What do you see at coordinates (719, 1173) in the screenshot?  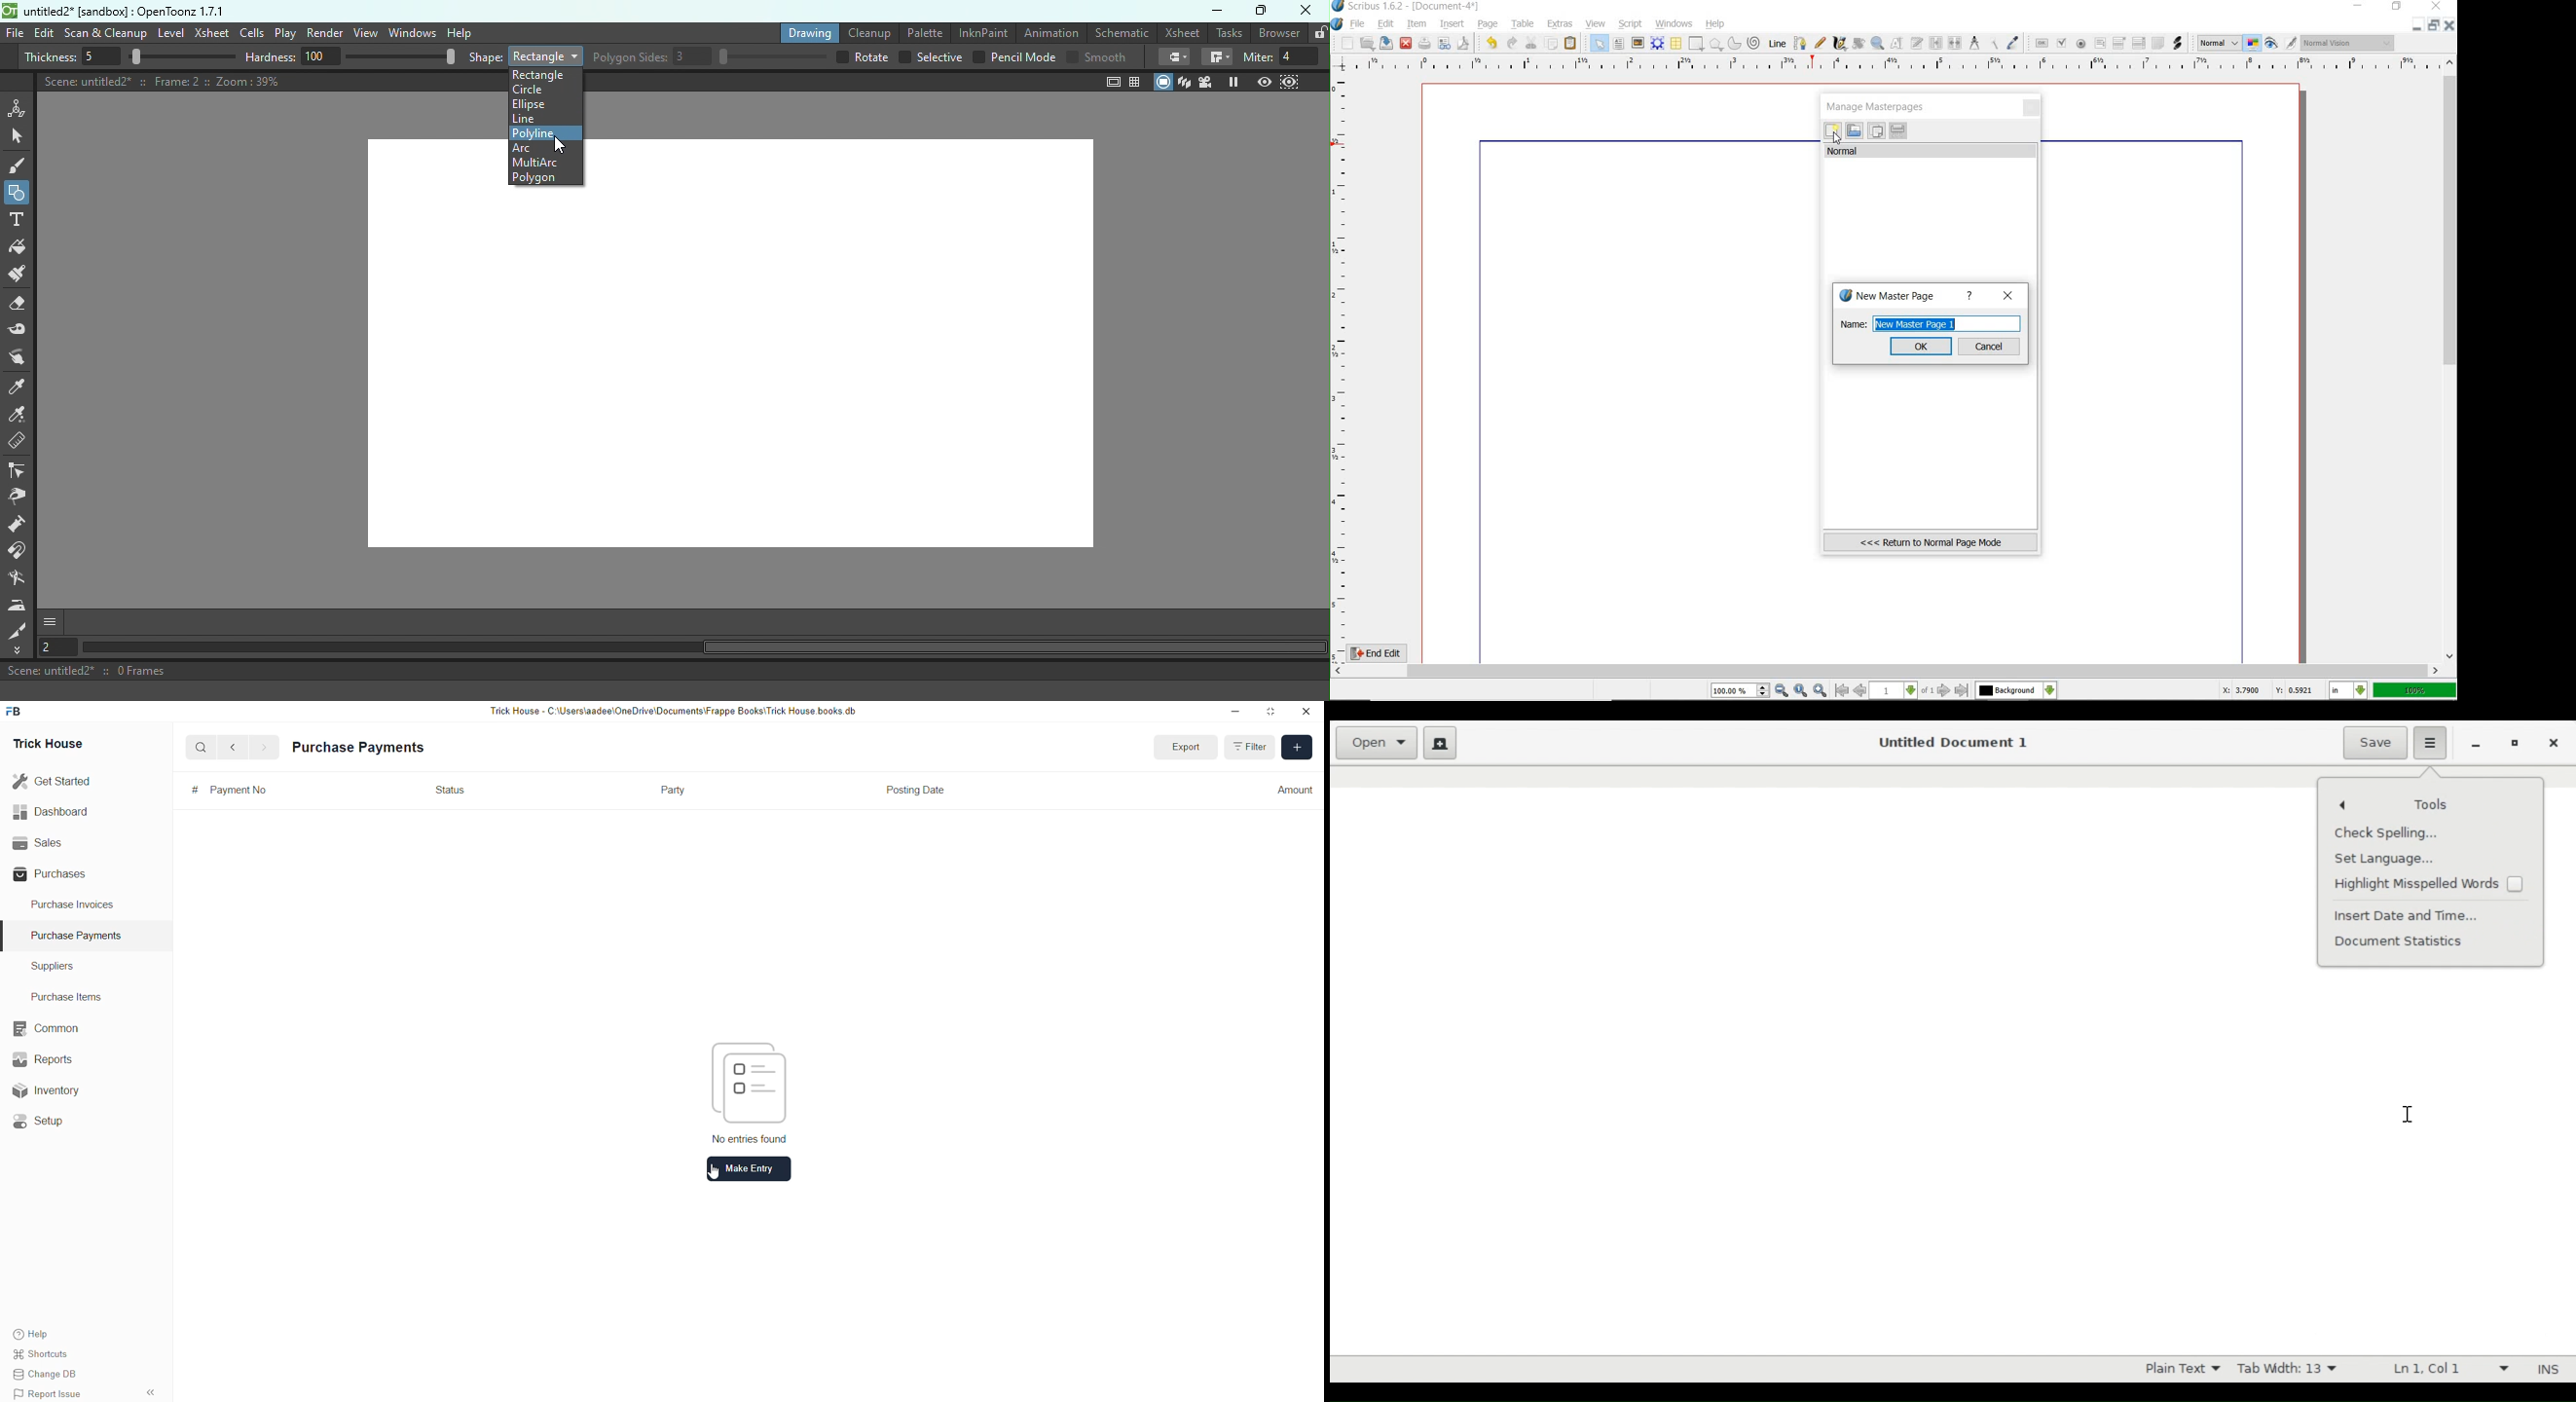 I see `cursor` at bounding box center [719, 1173].